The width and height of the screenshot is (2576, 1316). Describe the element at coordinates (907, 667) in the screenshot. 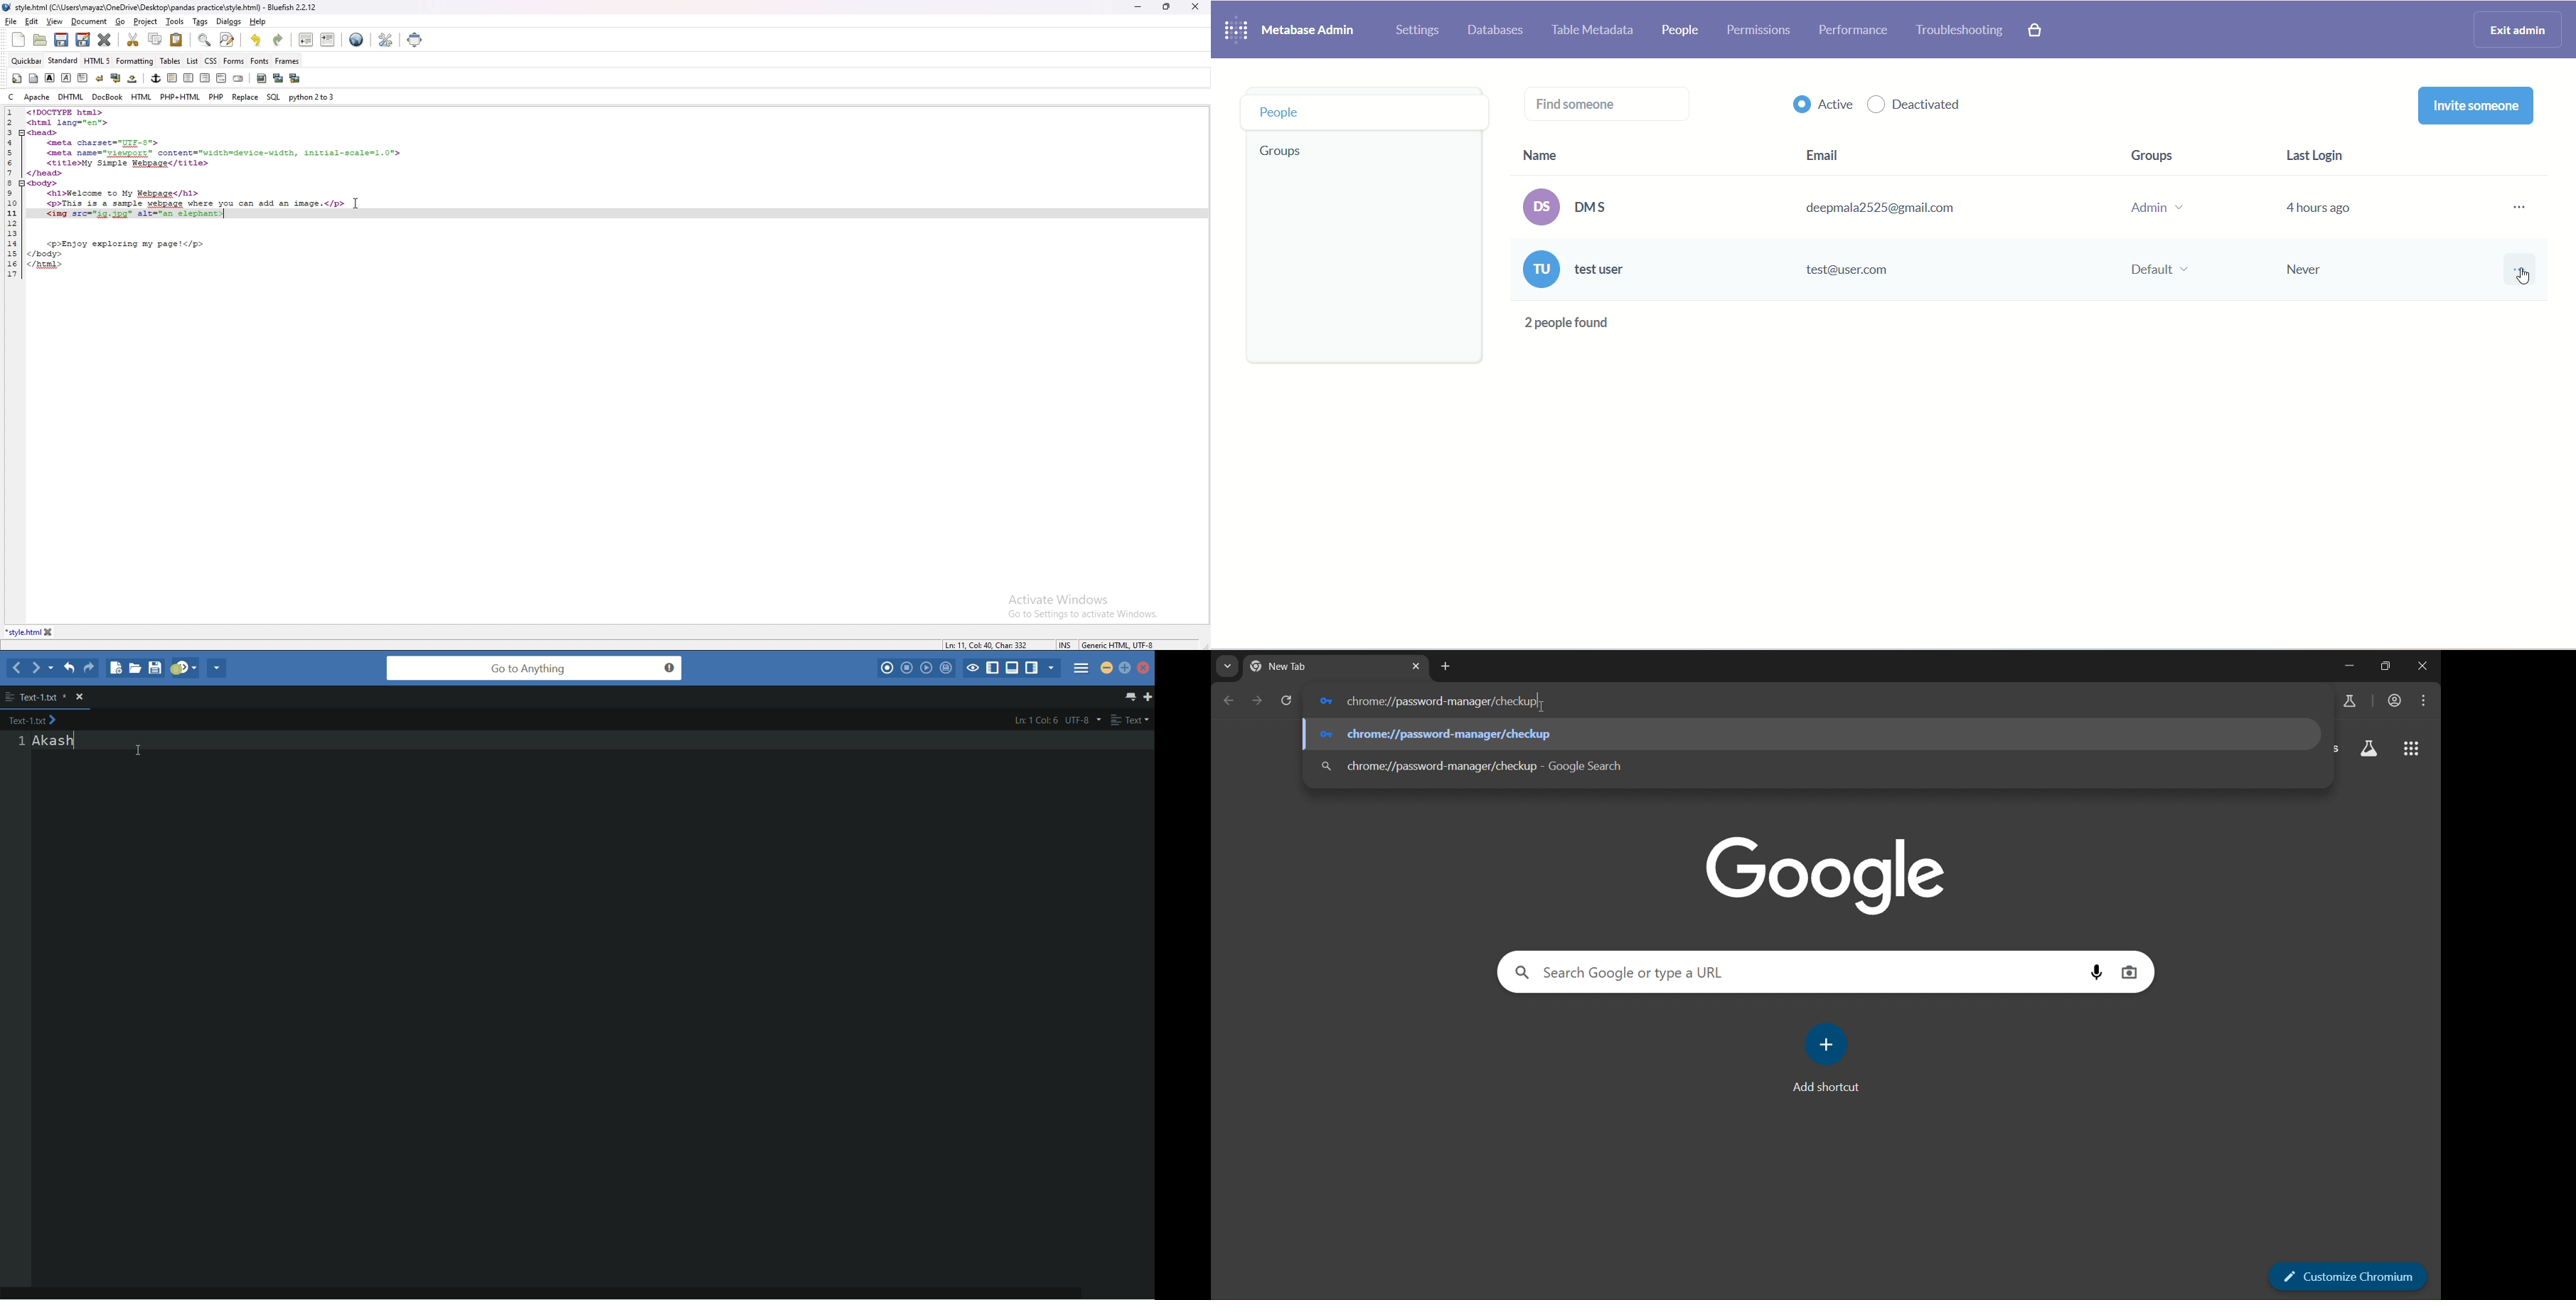

I see `stop macro` at that location.